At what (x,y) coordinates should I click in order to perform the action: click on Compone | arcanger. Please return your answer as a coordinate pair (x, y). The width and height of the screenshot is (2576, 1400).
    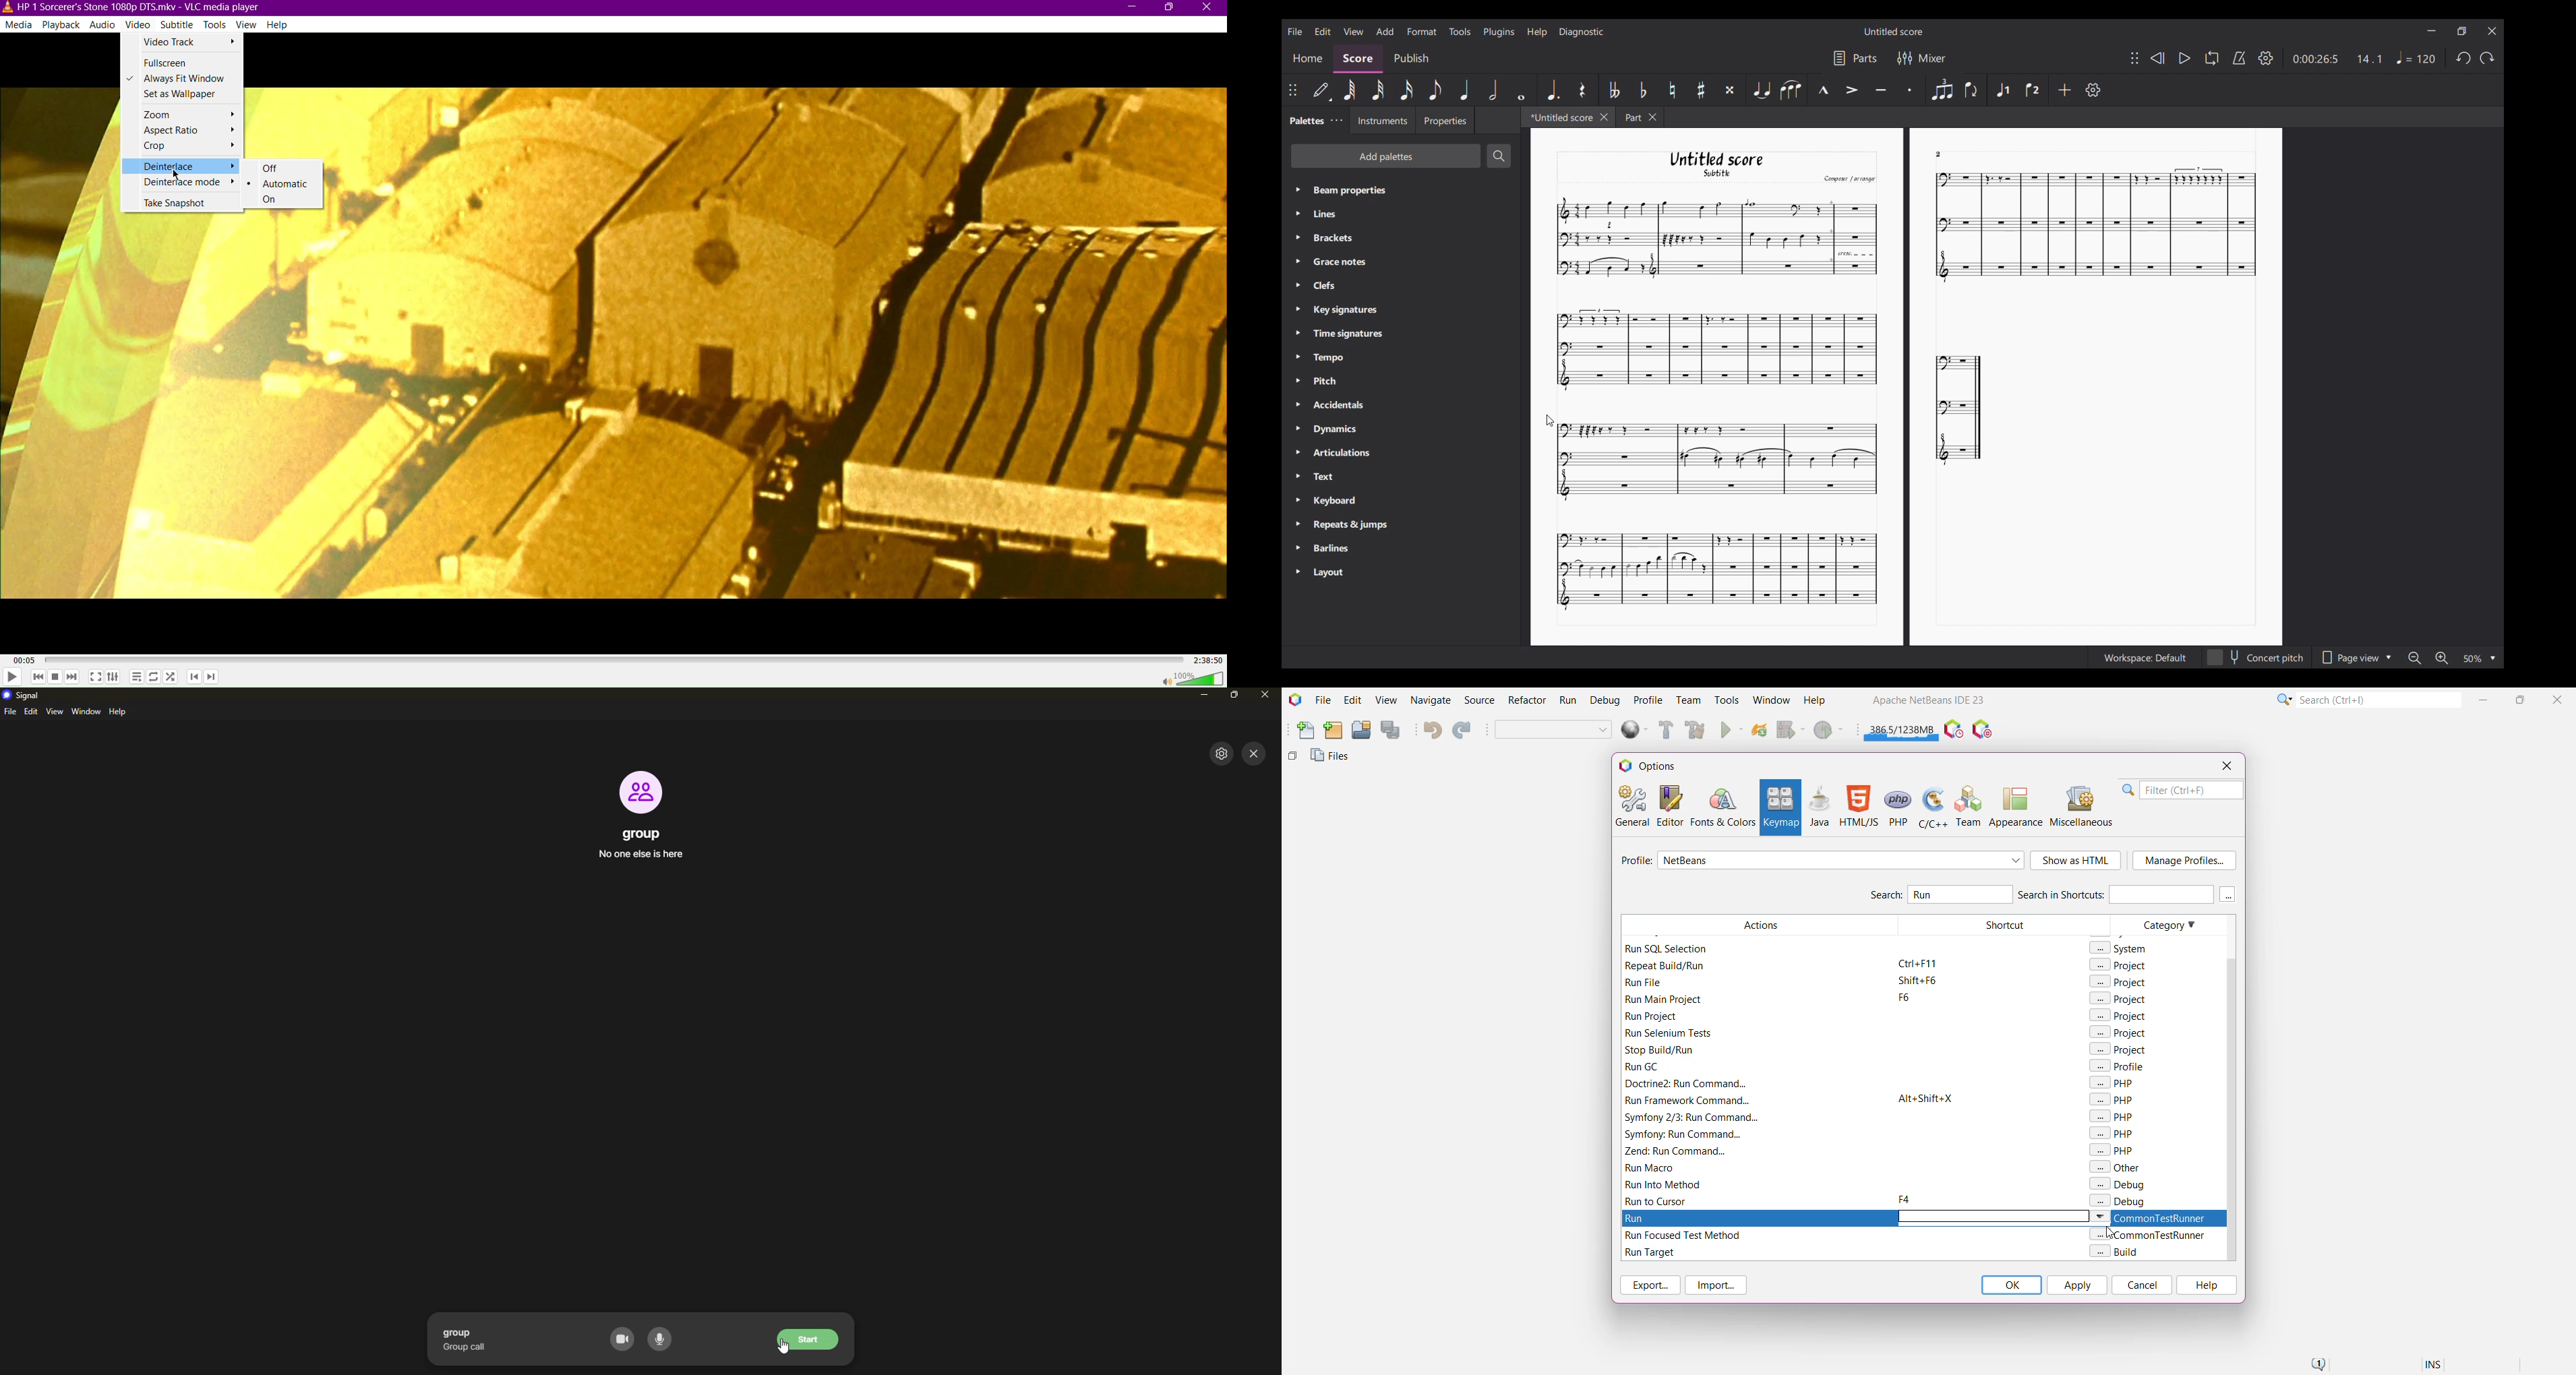
    Looking at the image, I should click on (1850, 180).